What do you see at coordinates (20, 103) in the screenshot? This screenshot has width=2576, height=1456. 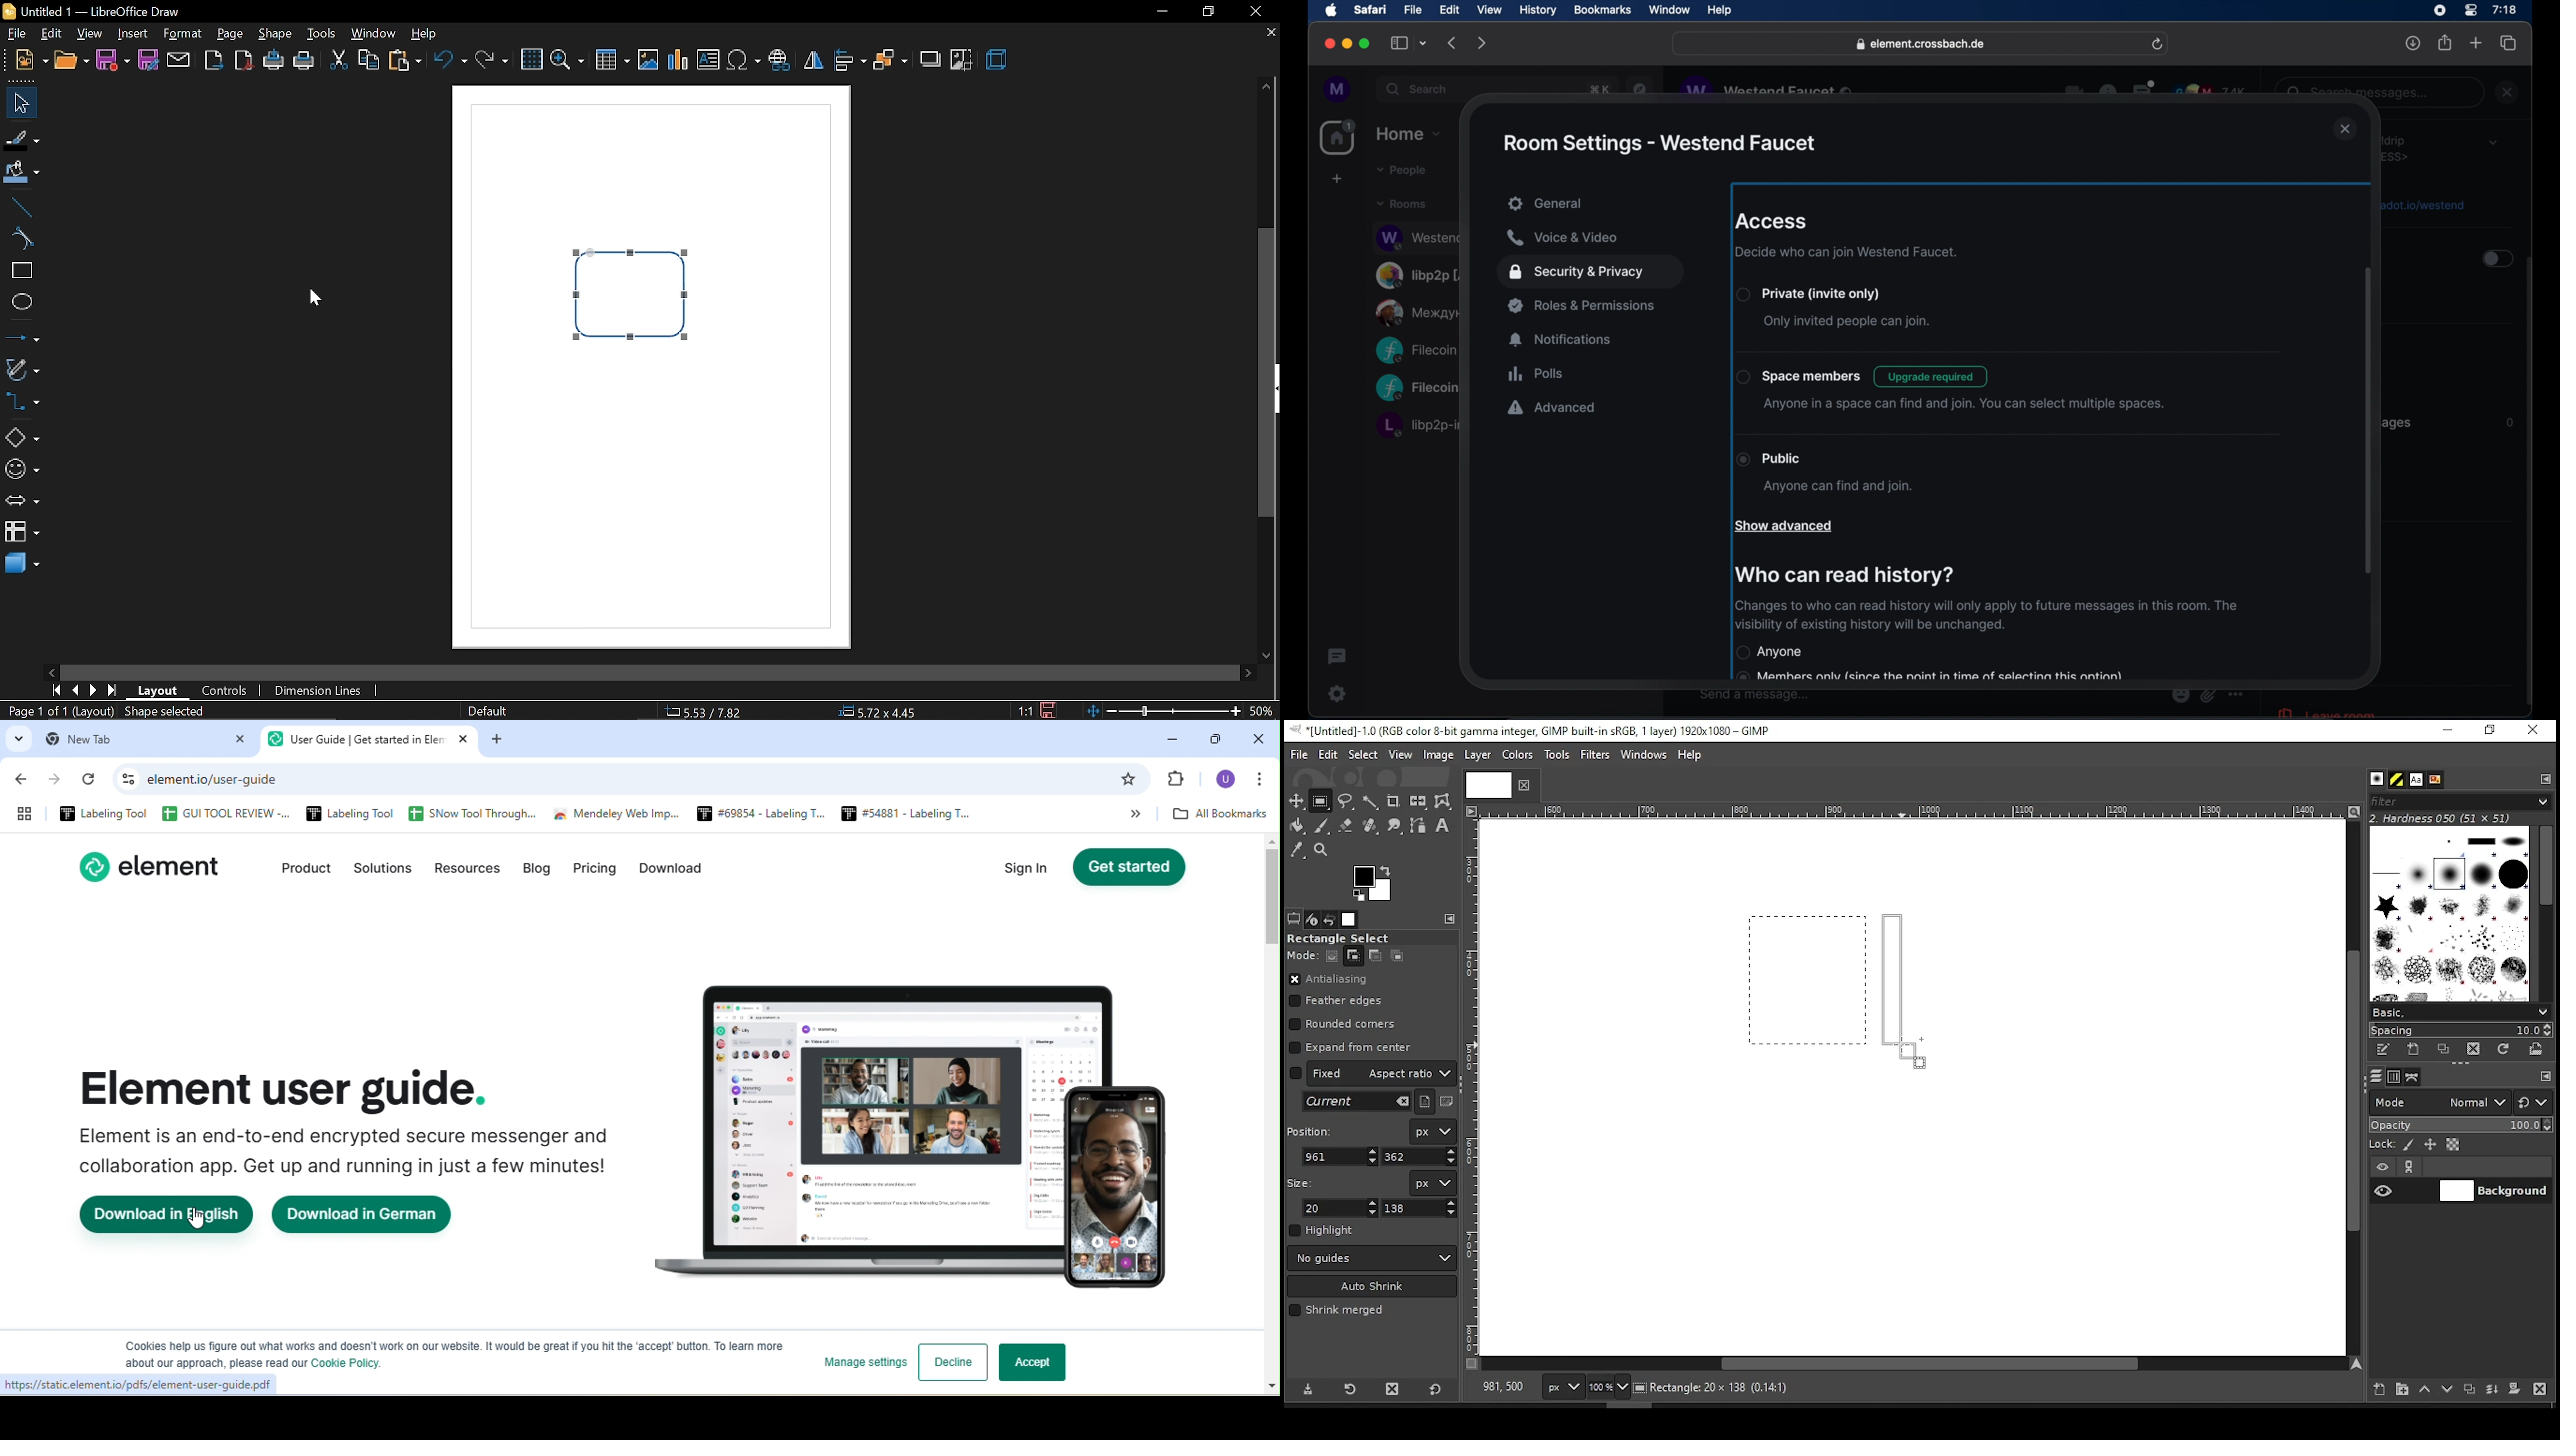 I see `move` at bounding box center [20, 103].